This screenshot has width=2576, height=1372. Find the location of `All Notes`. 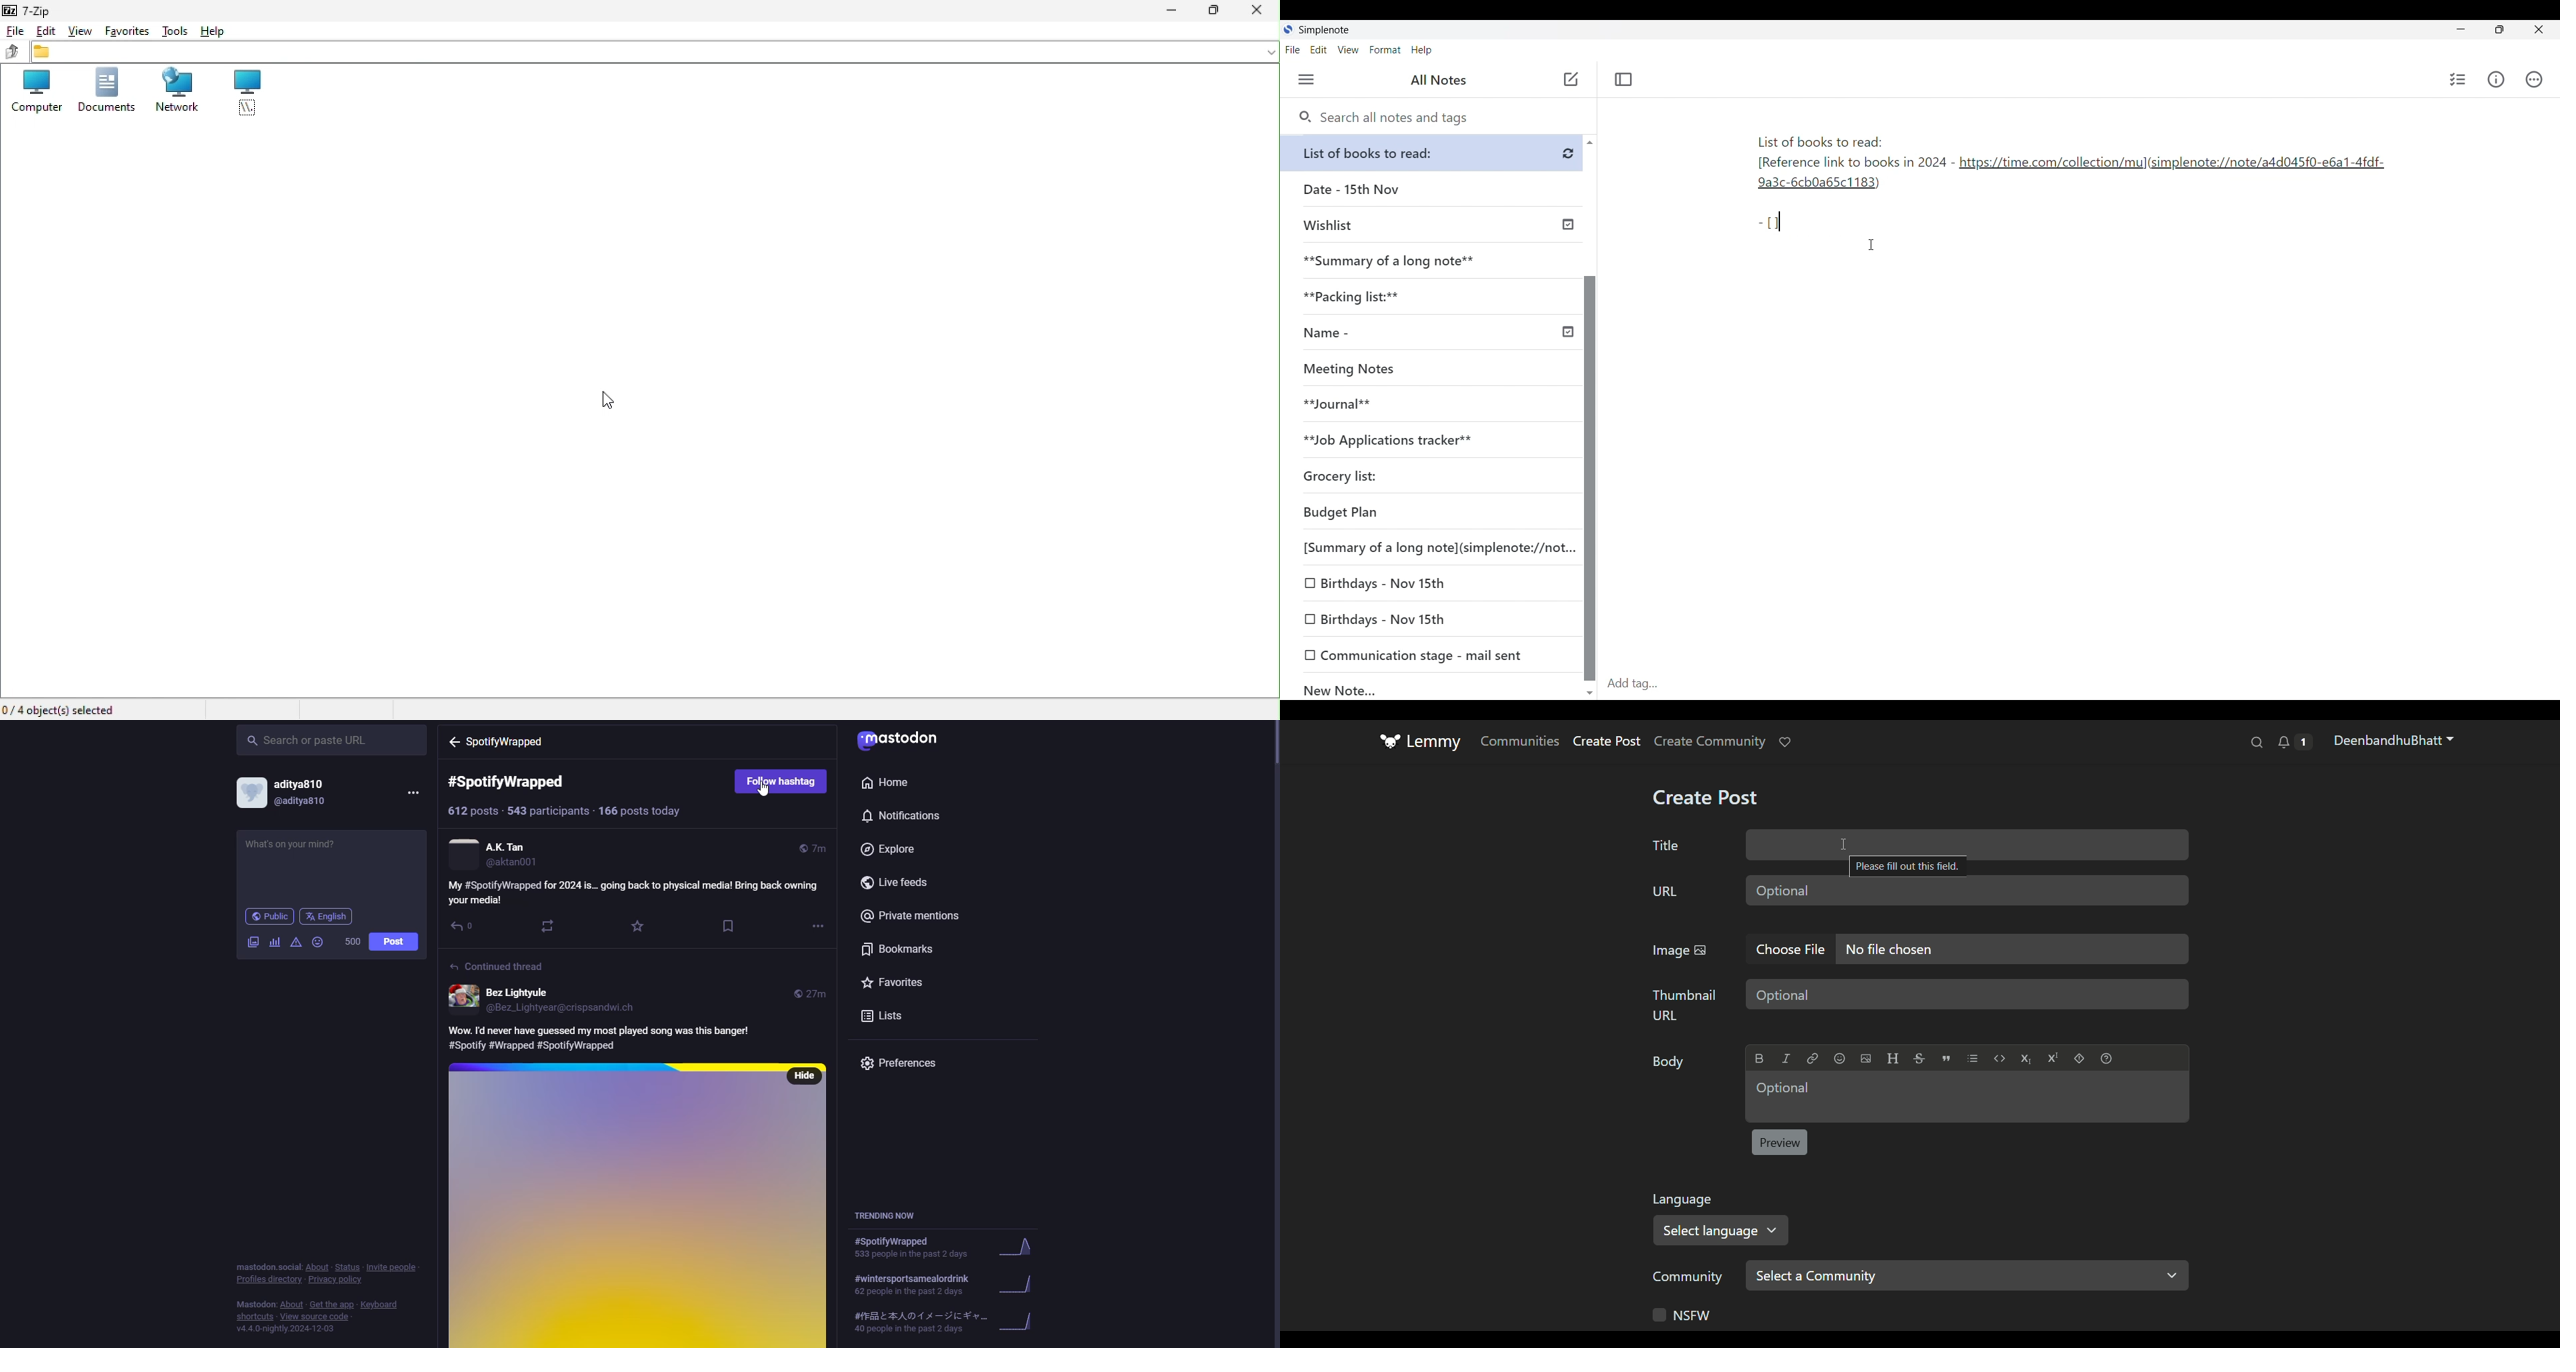

All Notes is located at coordinates (1437, 80).